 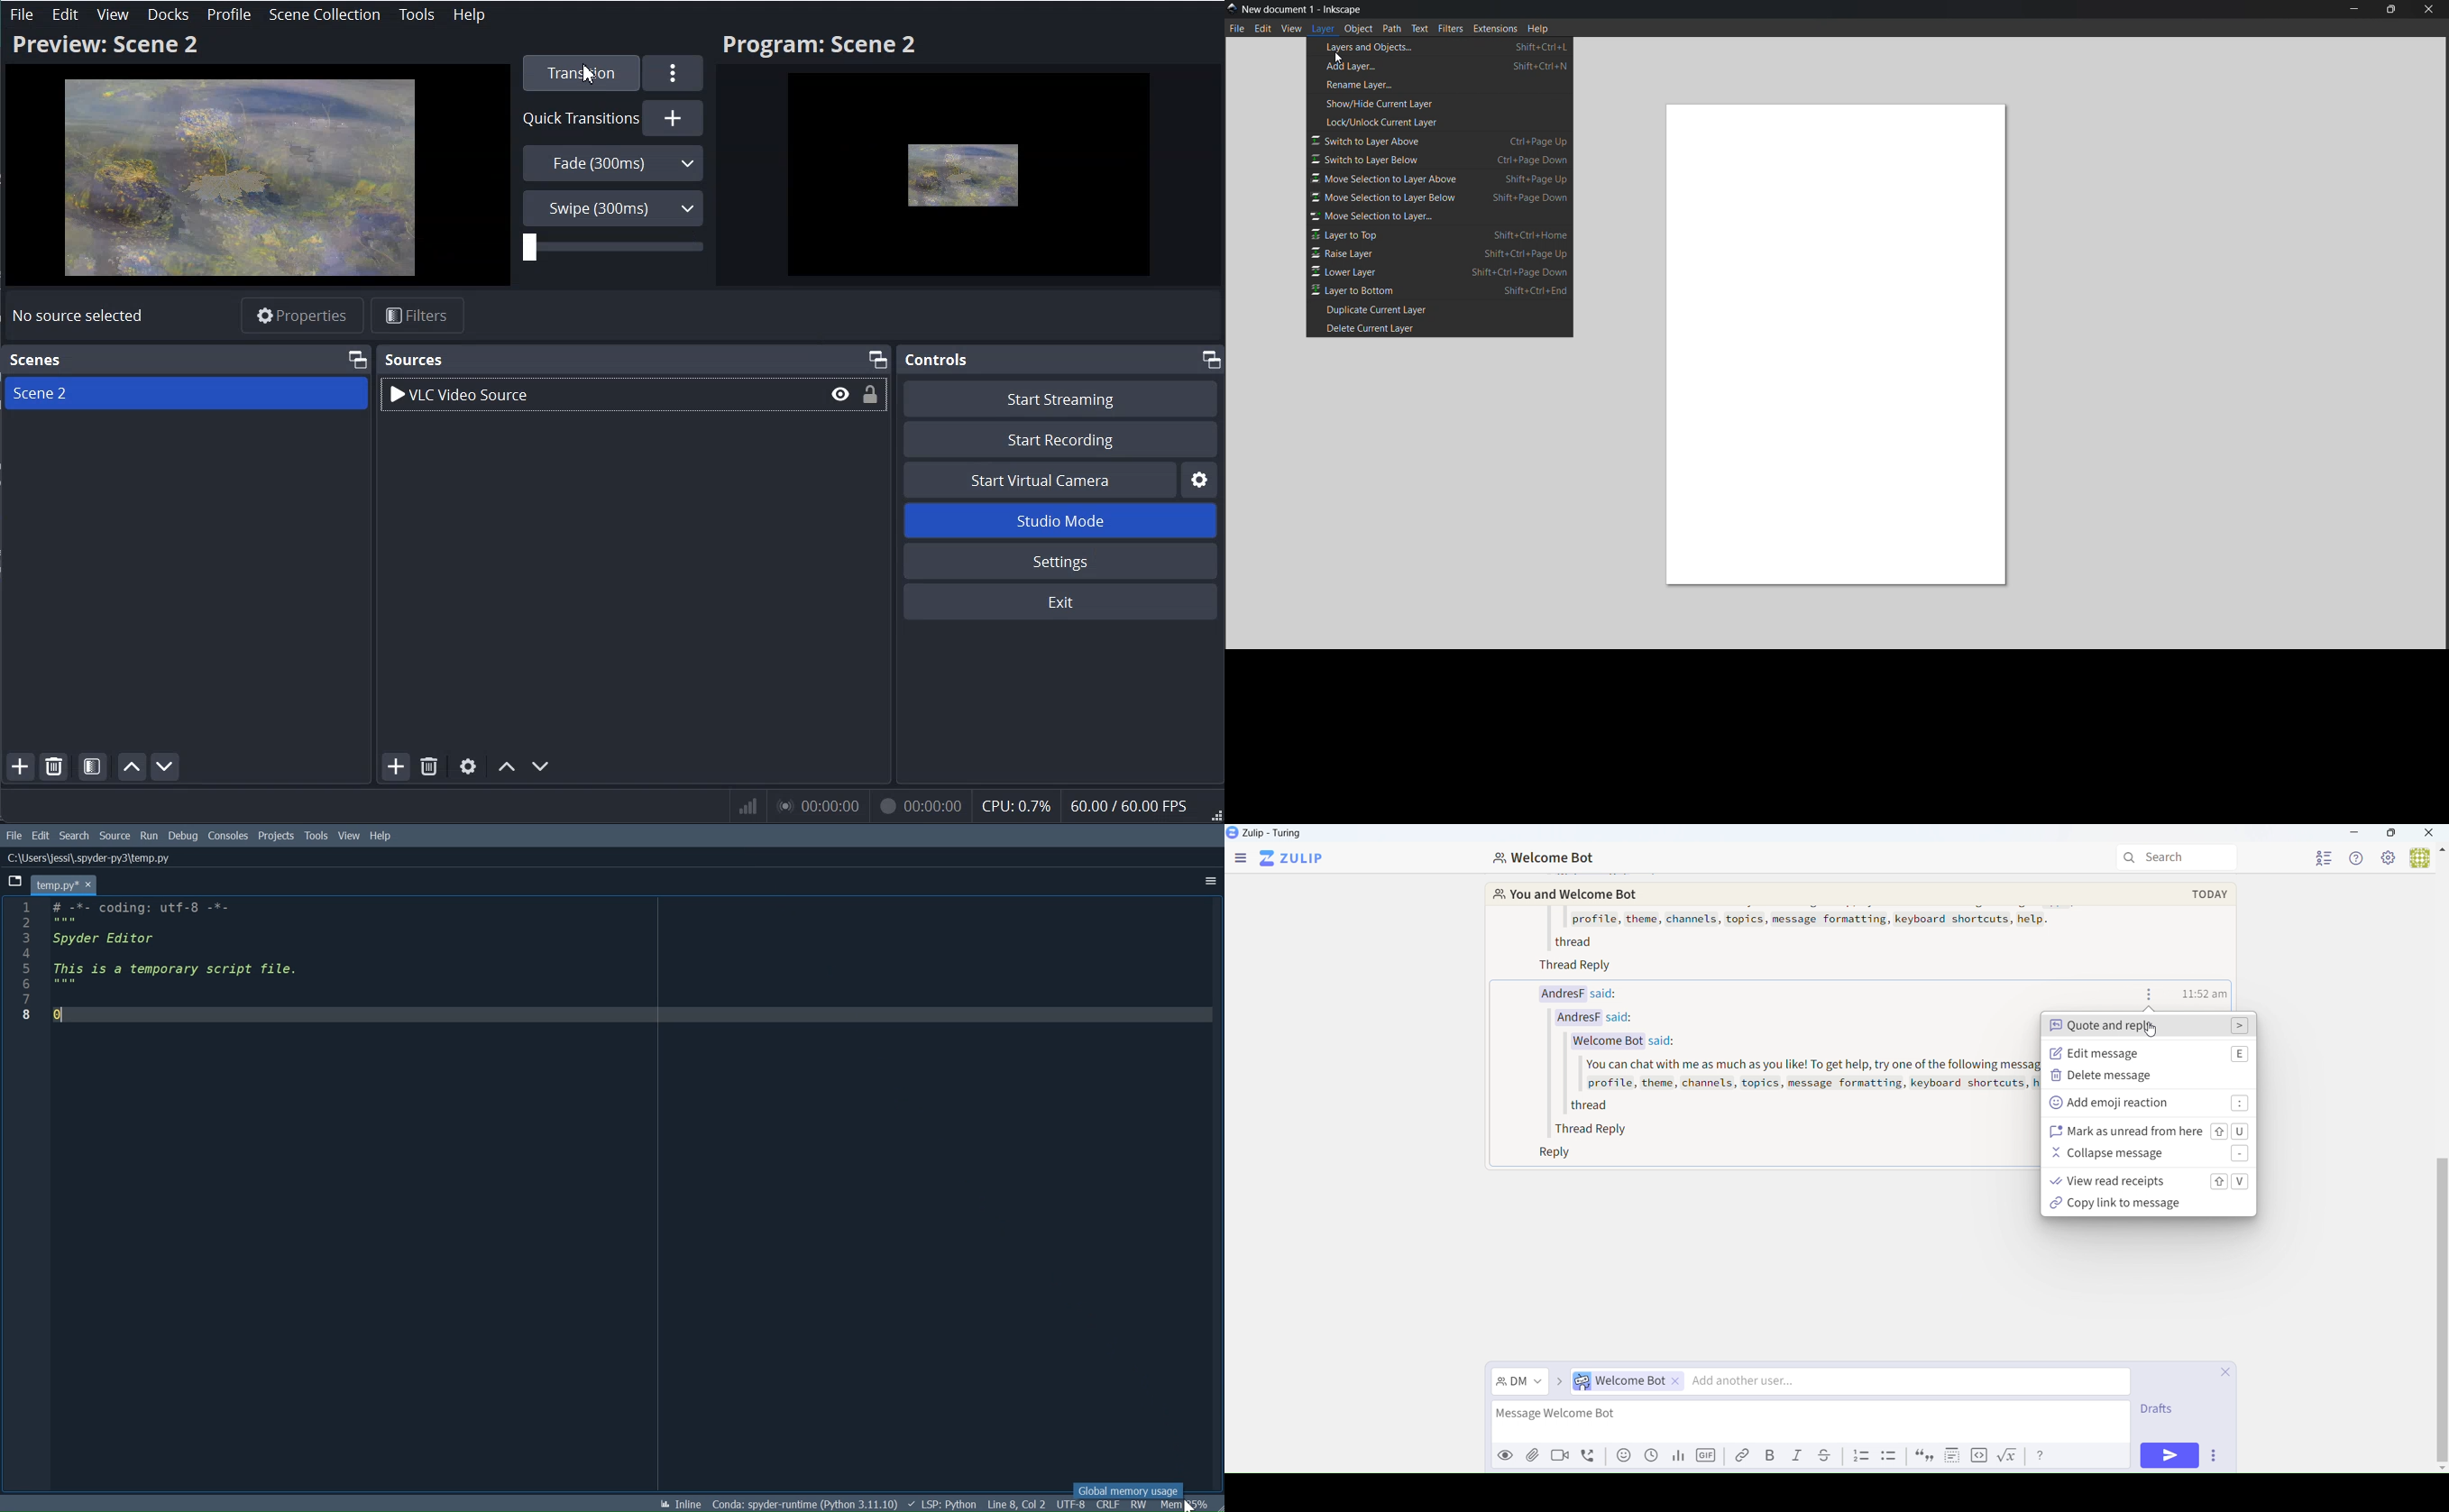 I want to click on Time Adjuster handle, so click(x=613, y=250).